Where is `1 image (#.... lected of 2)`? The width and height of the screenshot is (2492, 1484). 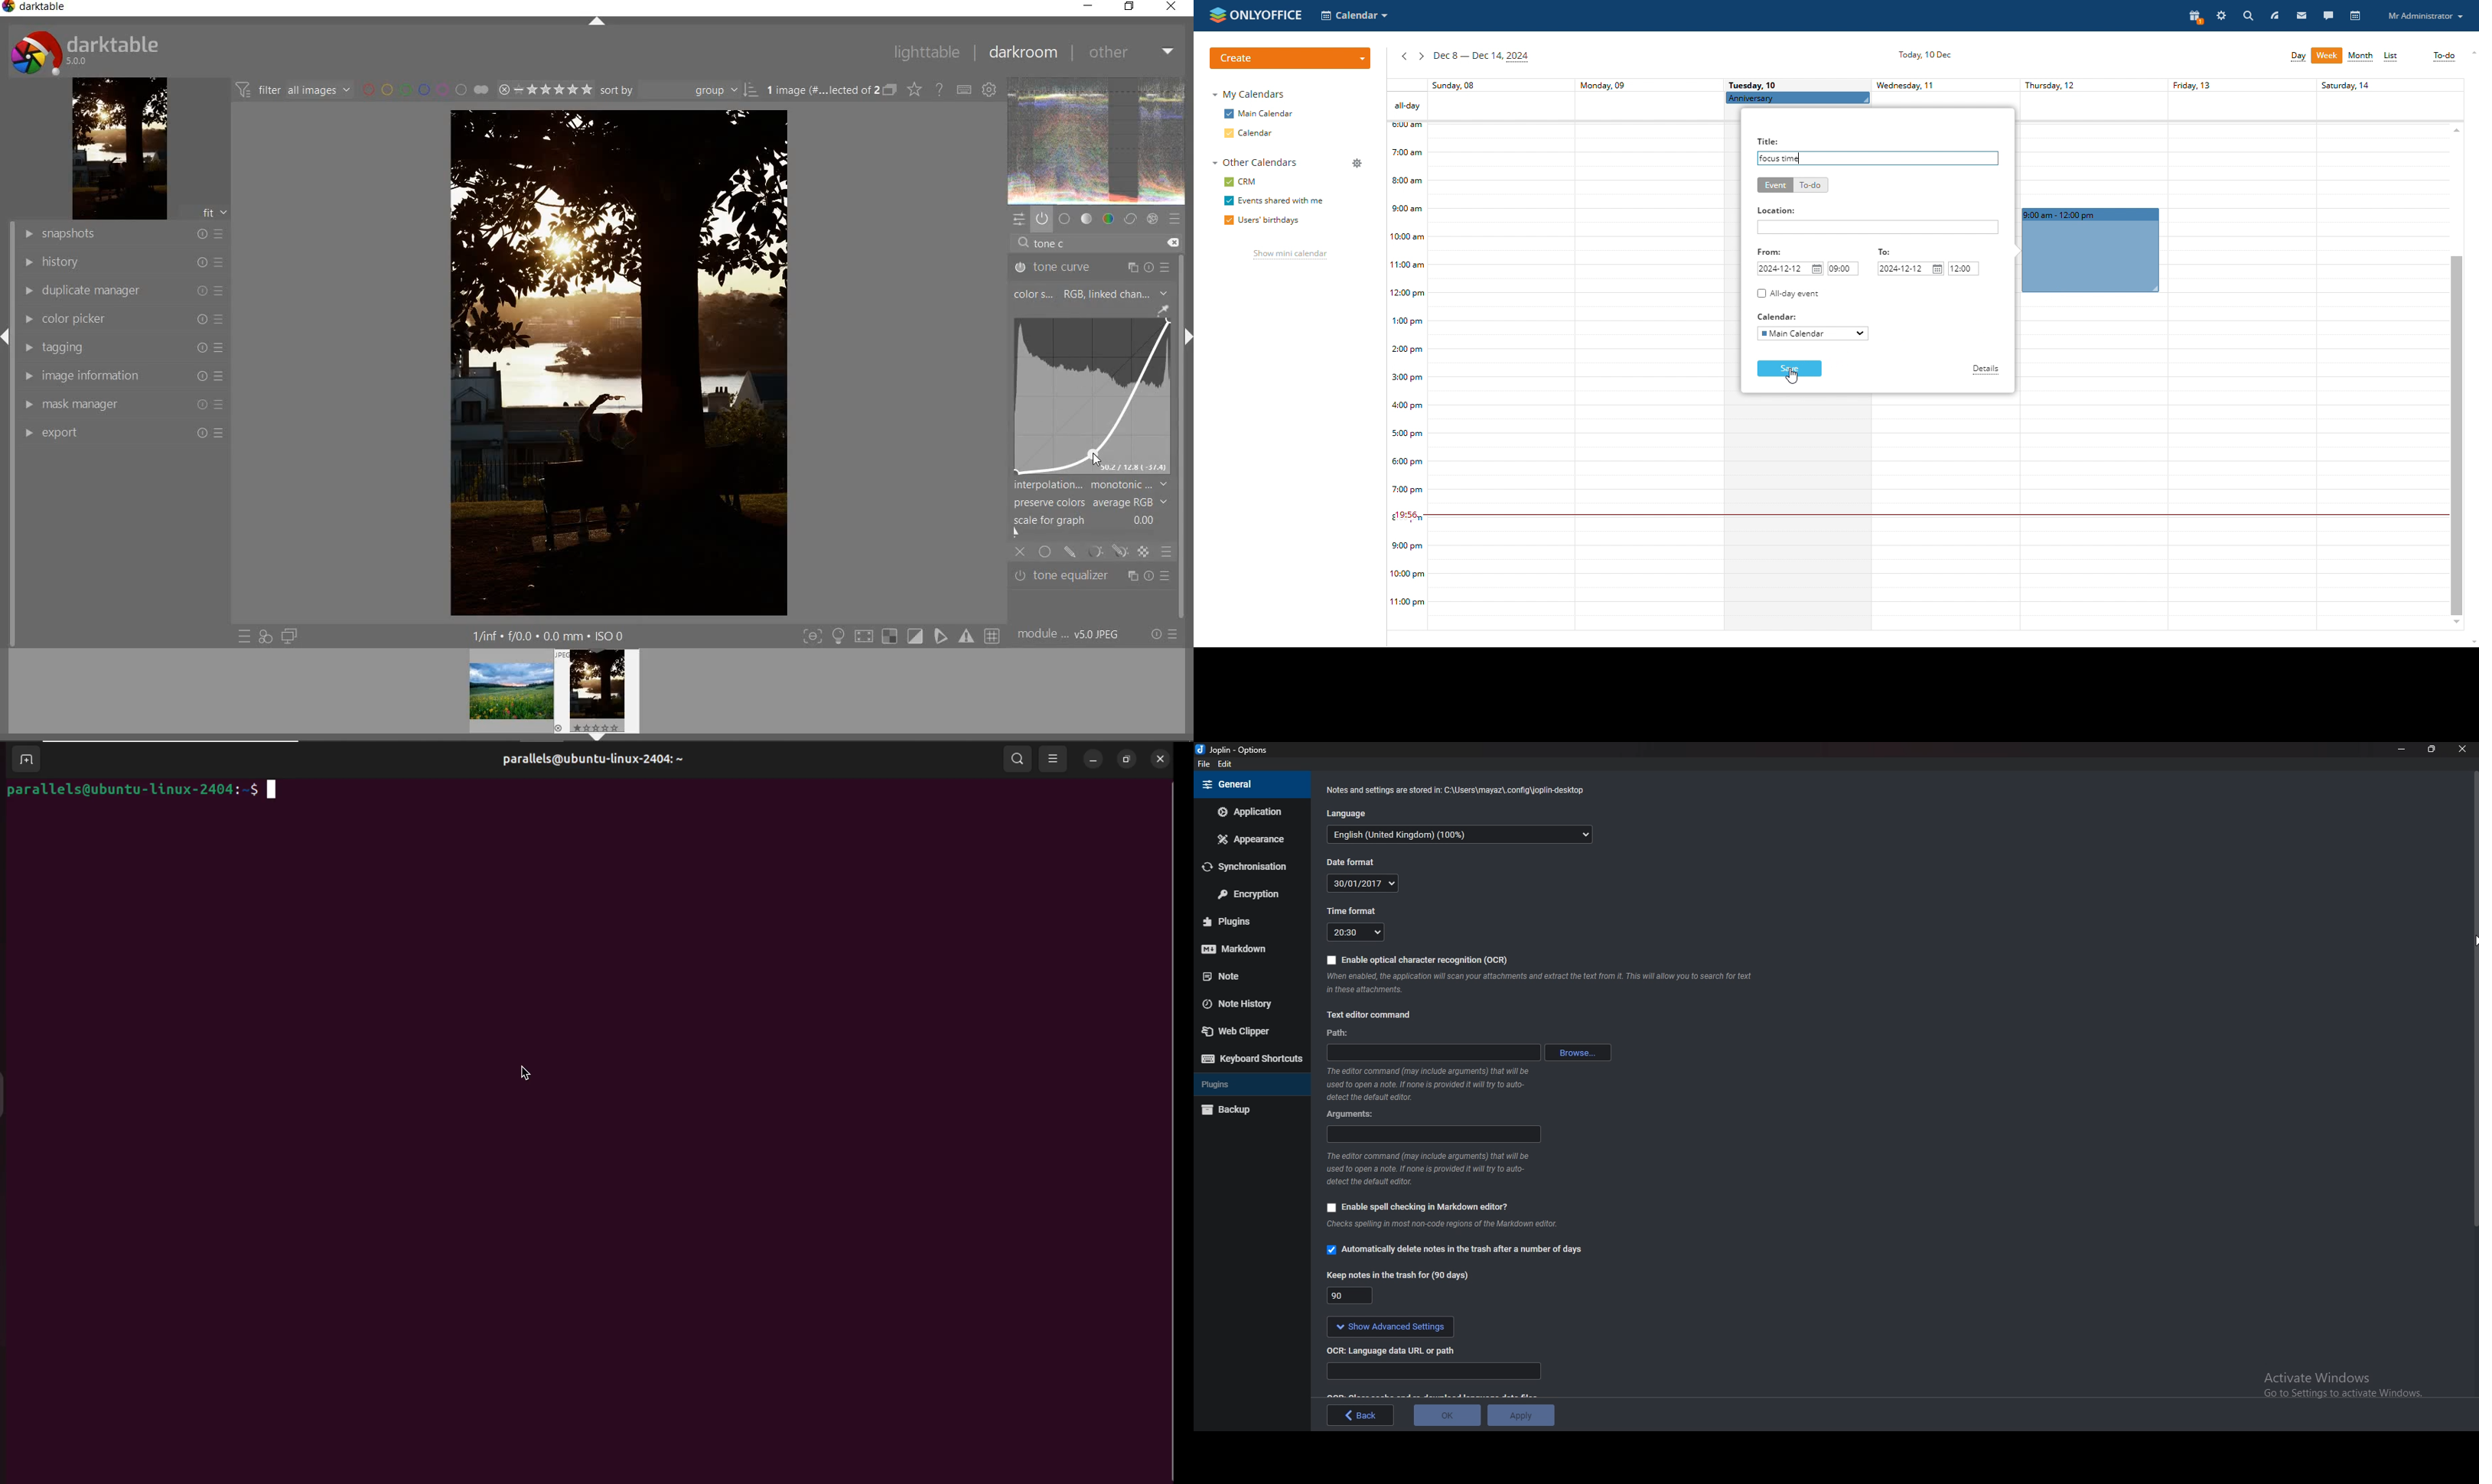
1 image (#.... lected of 2) is located at coordinates (830, 90).